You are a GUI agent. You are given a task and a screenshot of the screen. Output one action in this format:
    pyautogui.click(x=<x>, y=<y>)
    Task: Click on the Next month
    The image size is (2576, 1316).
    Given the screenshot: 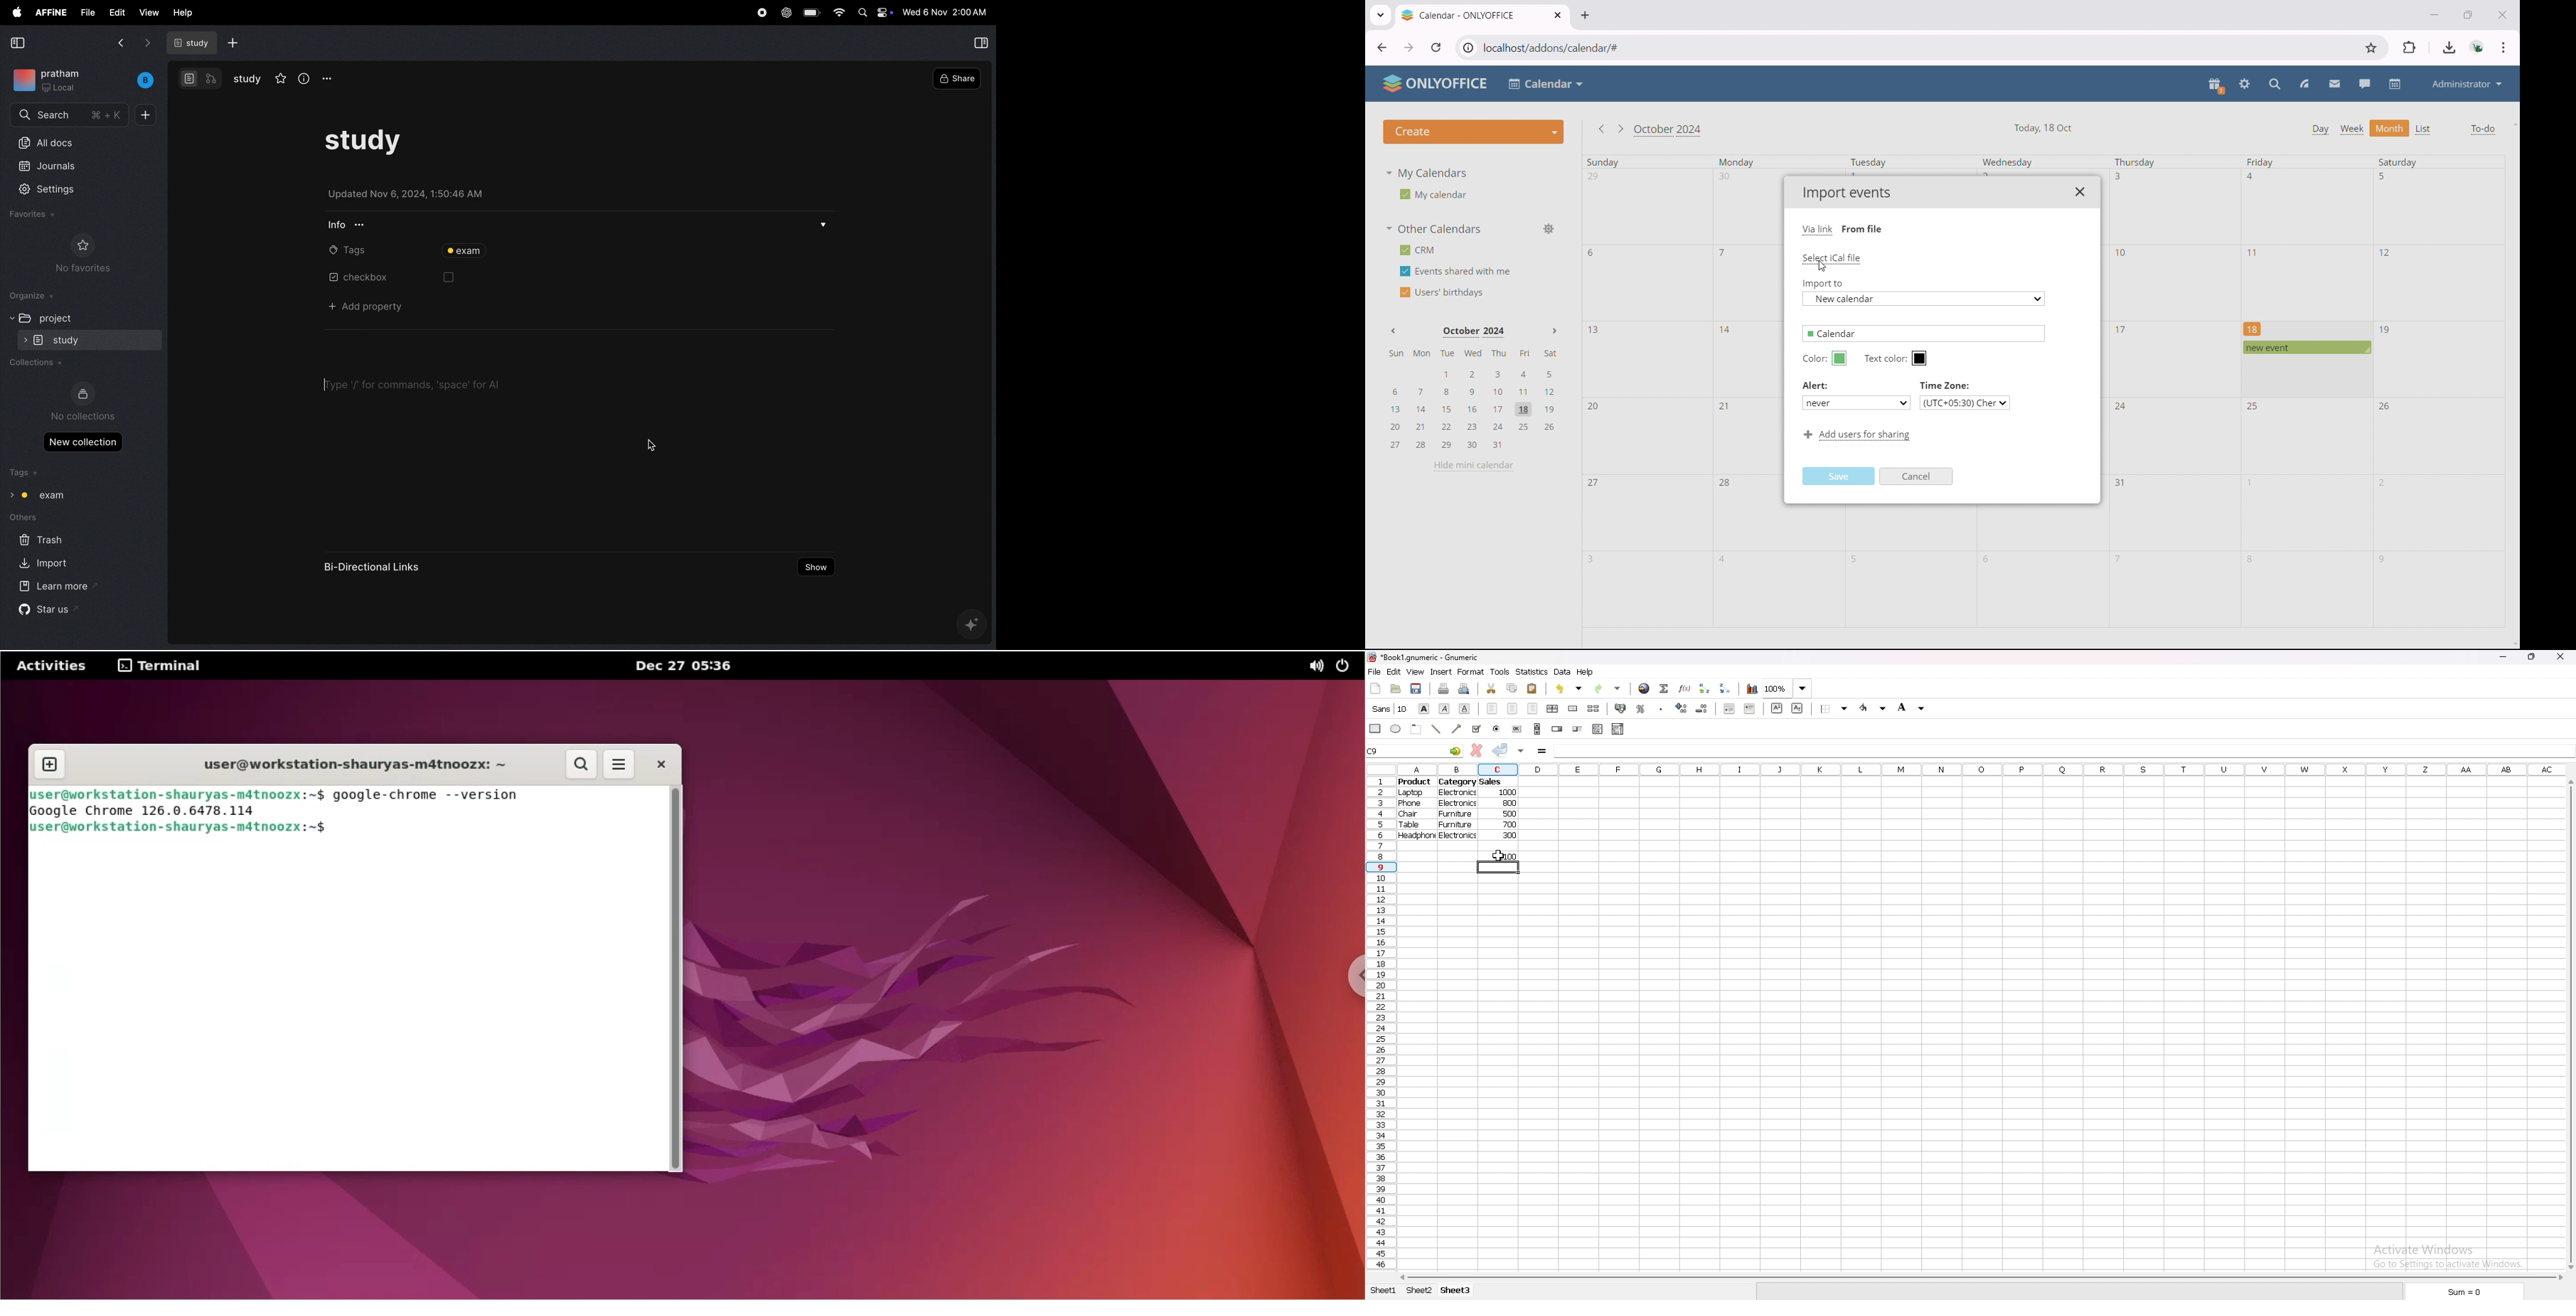 What is the action you would take?
    pyautogui.click(x=1554, y=331)
    